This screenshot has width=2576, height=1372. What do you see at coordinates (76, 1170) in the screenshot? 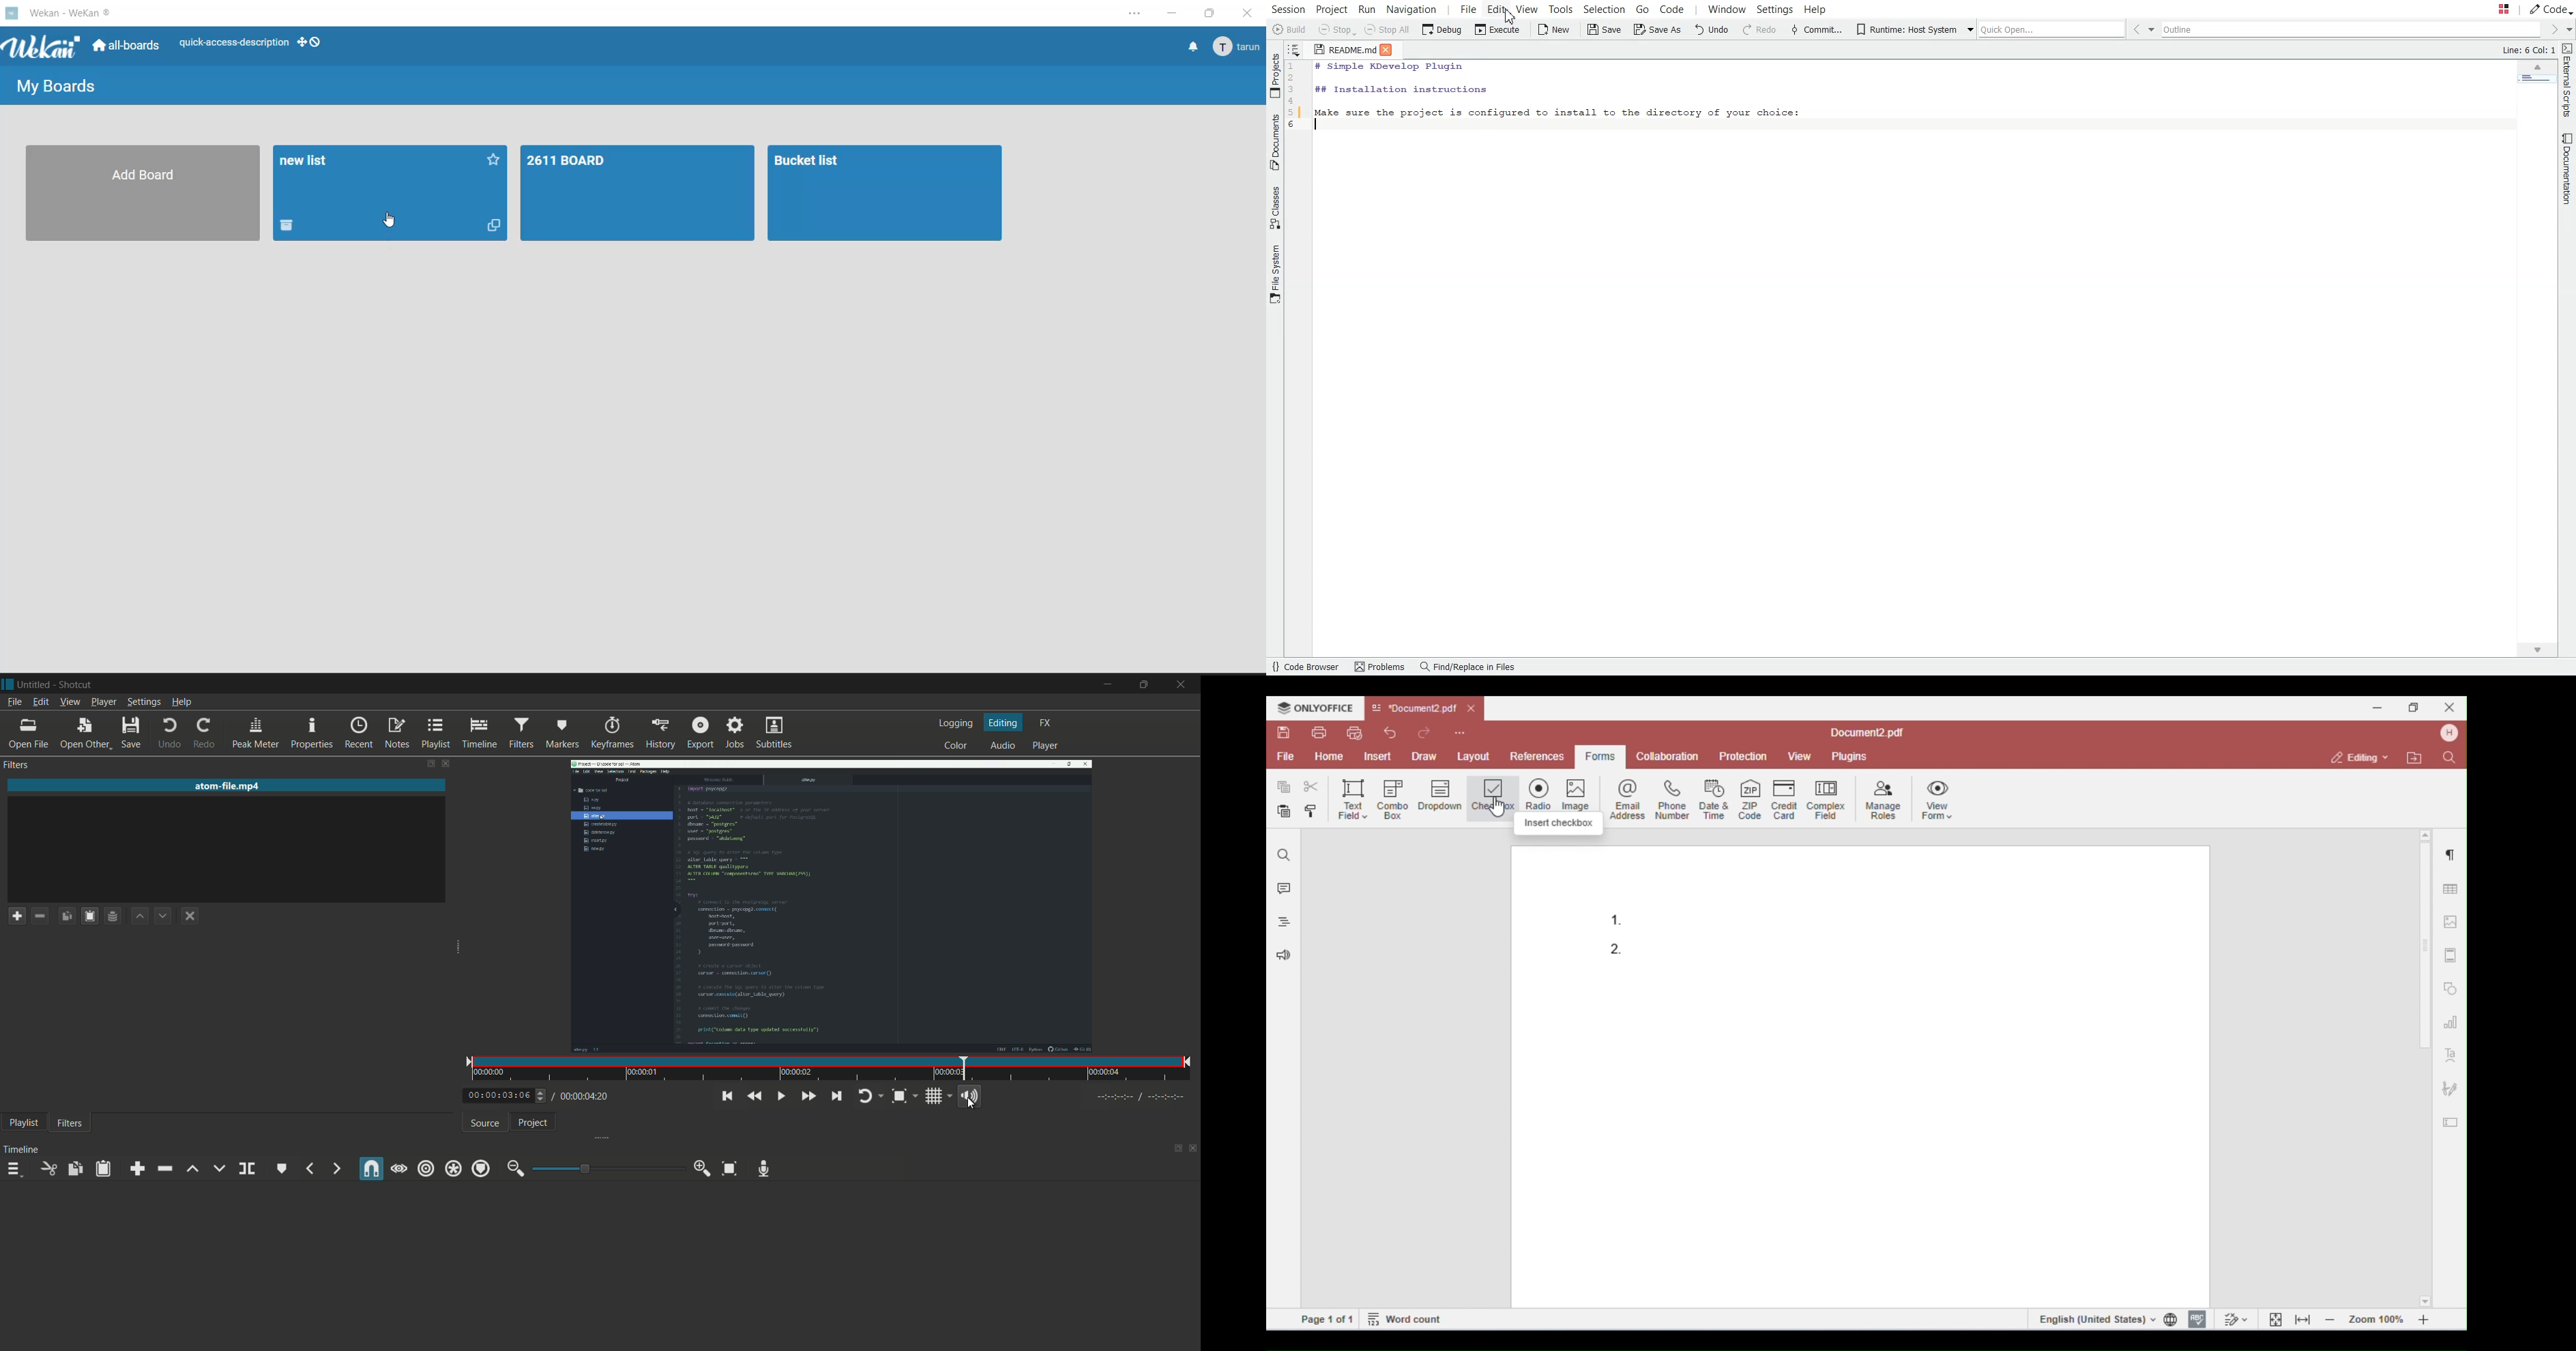
I see `copy` at bounding box center [76, 1170].